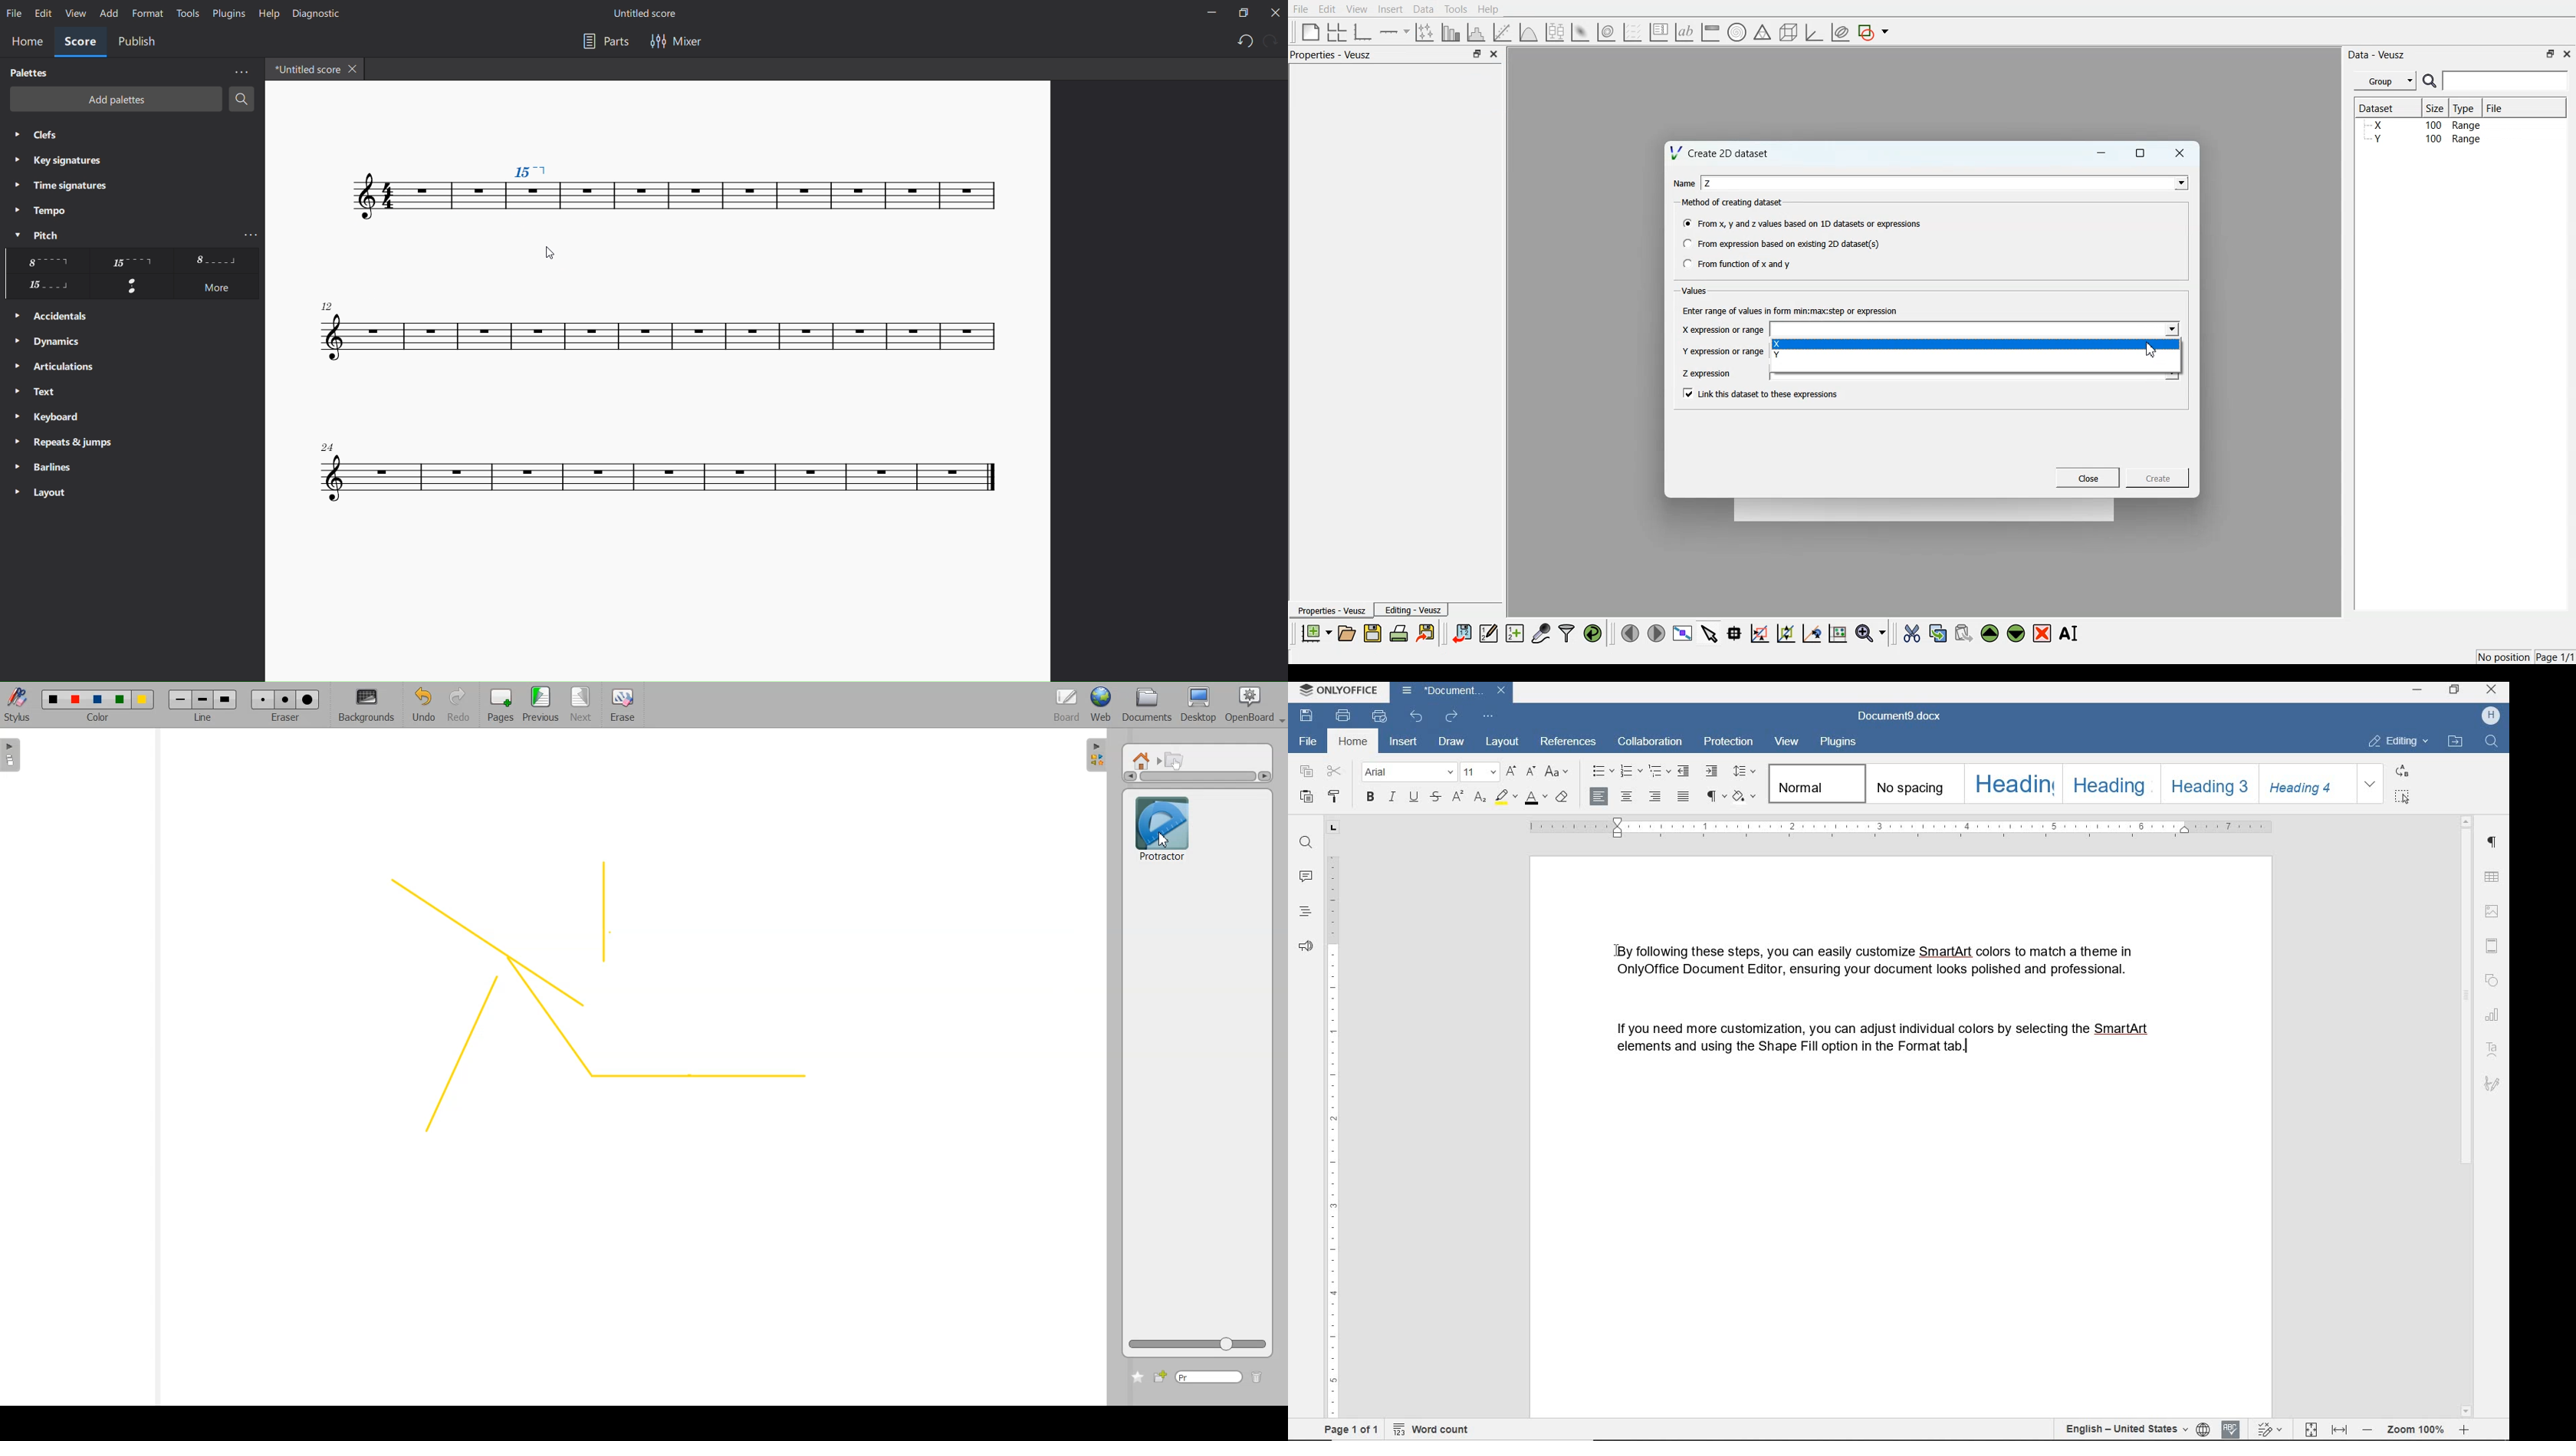 The width and height of the screenshot is (2576, 1456). I want to click on normal, so click(1816, 783).